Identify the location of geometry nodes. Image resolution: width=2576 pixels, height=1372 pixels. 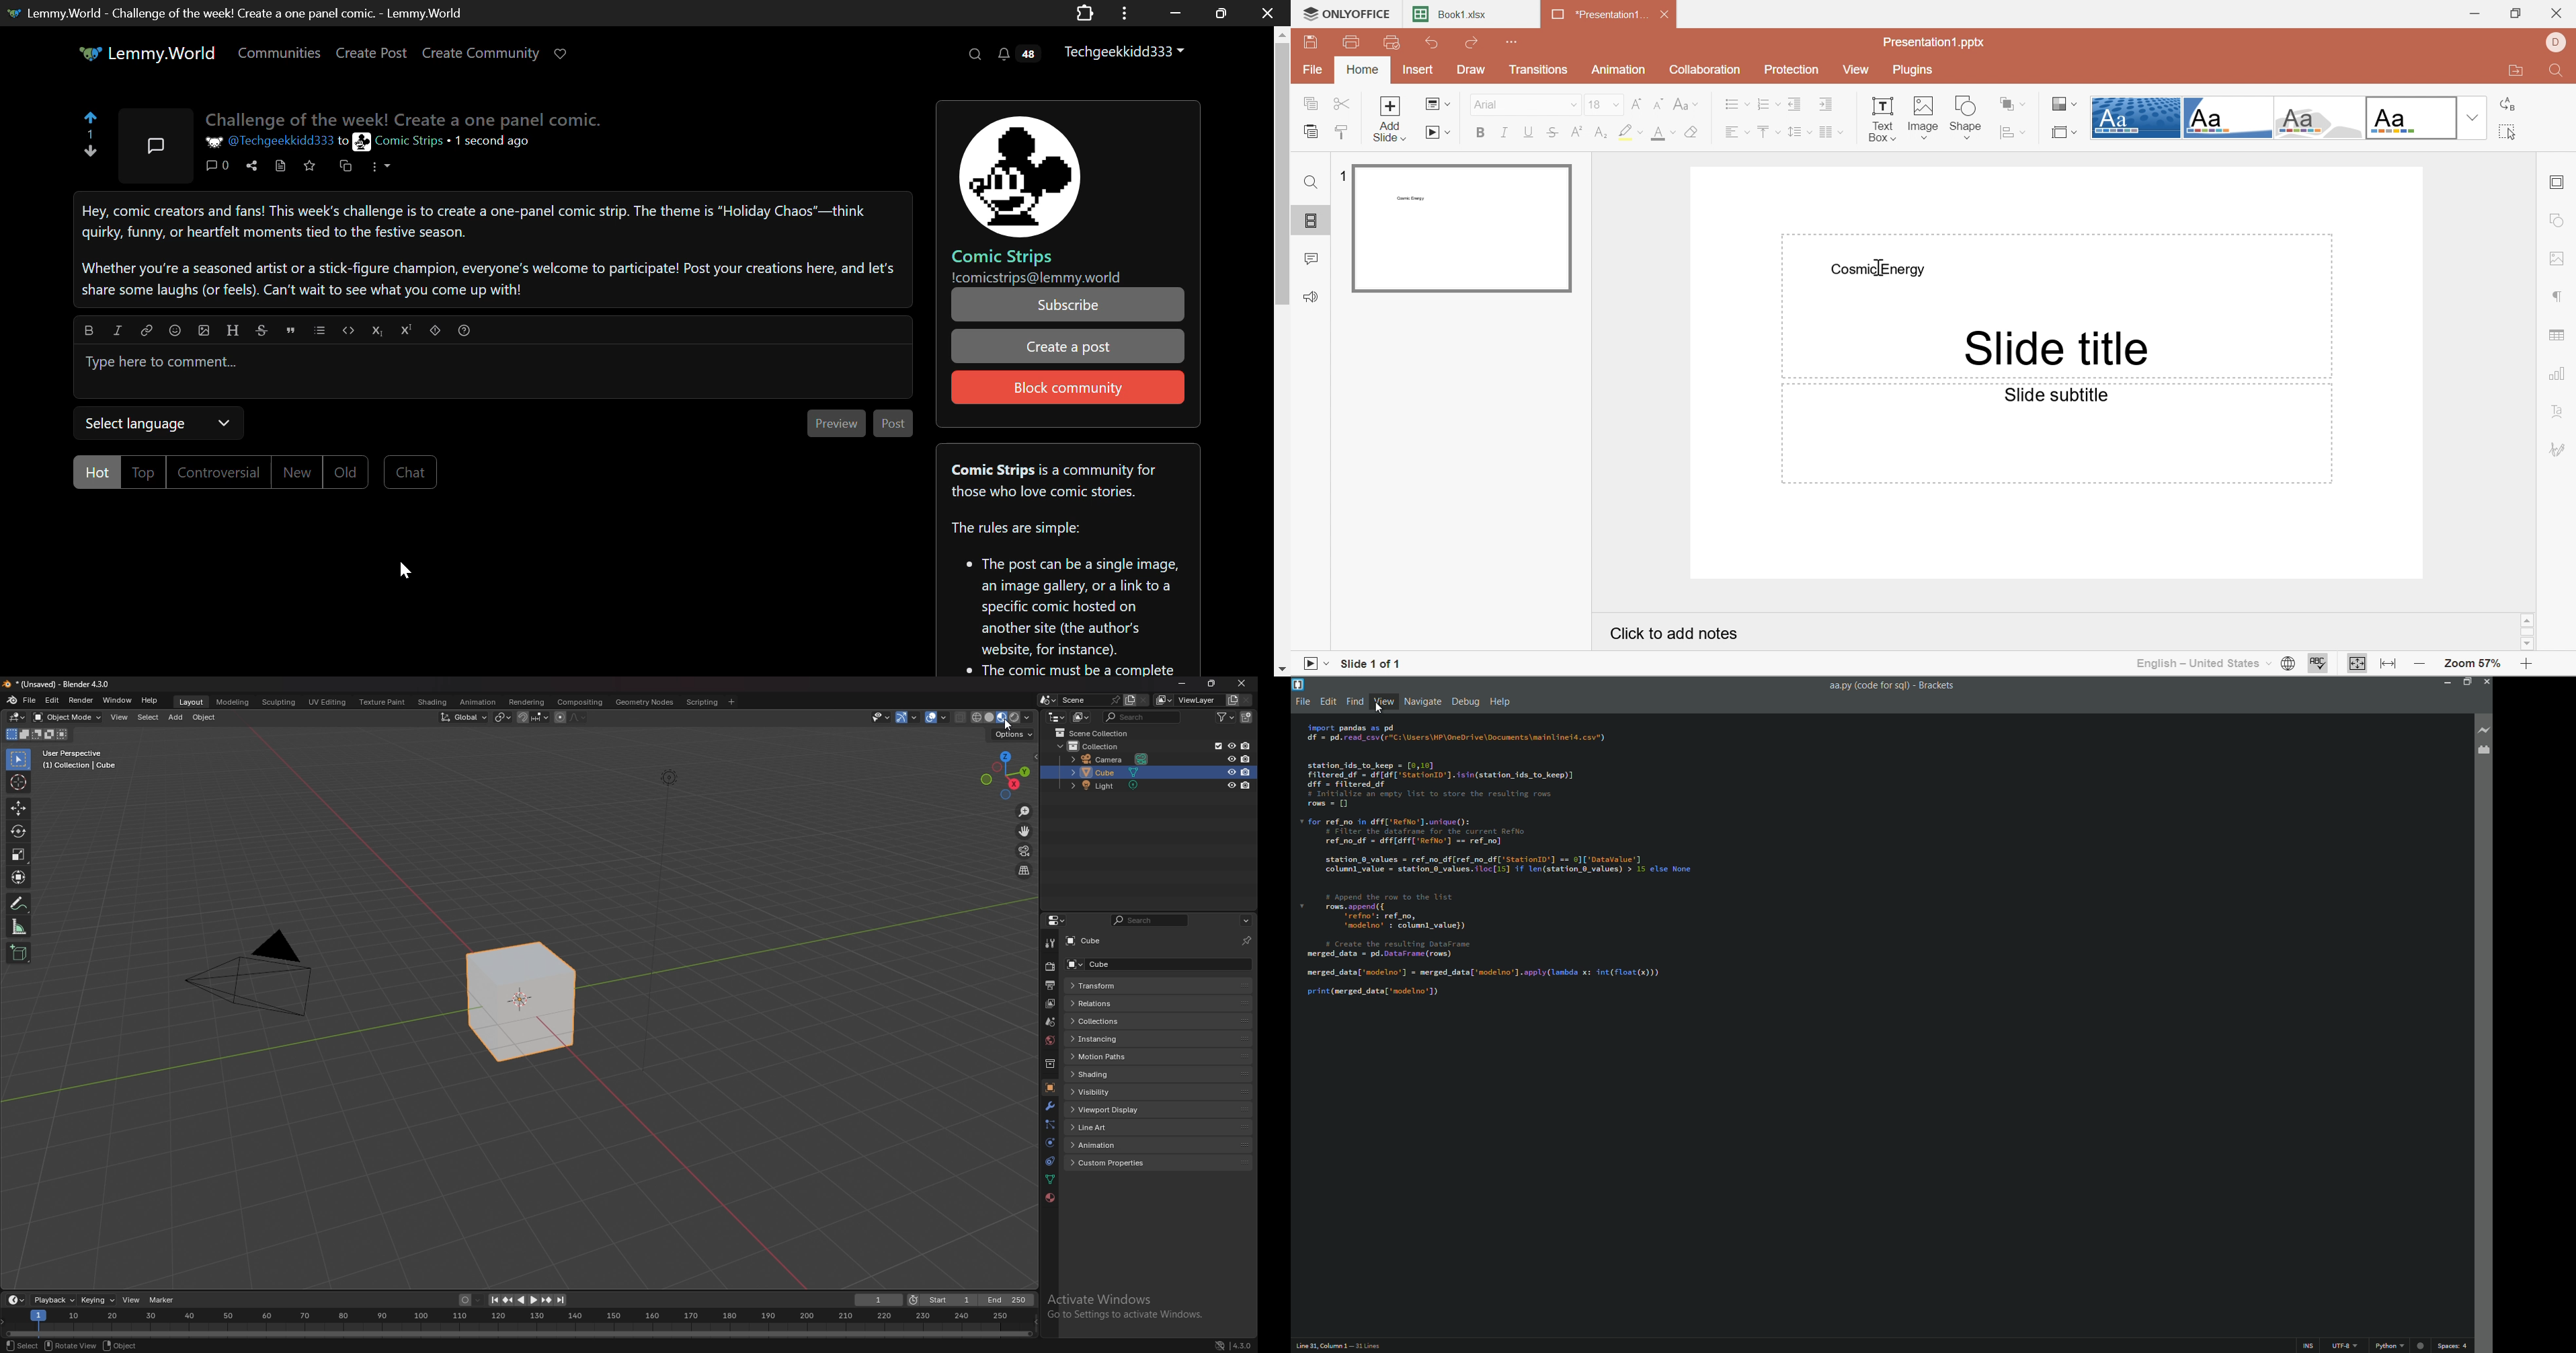
(645, 702).